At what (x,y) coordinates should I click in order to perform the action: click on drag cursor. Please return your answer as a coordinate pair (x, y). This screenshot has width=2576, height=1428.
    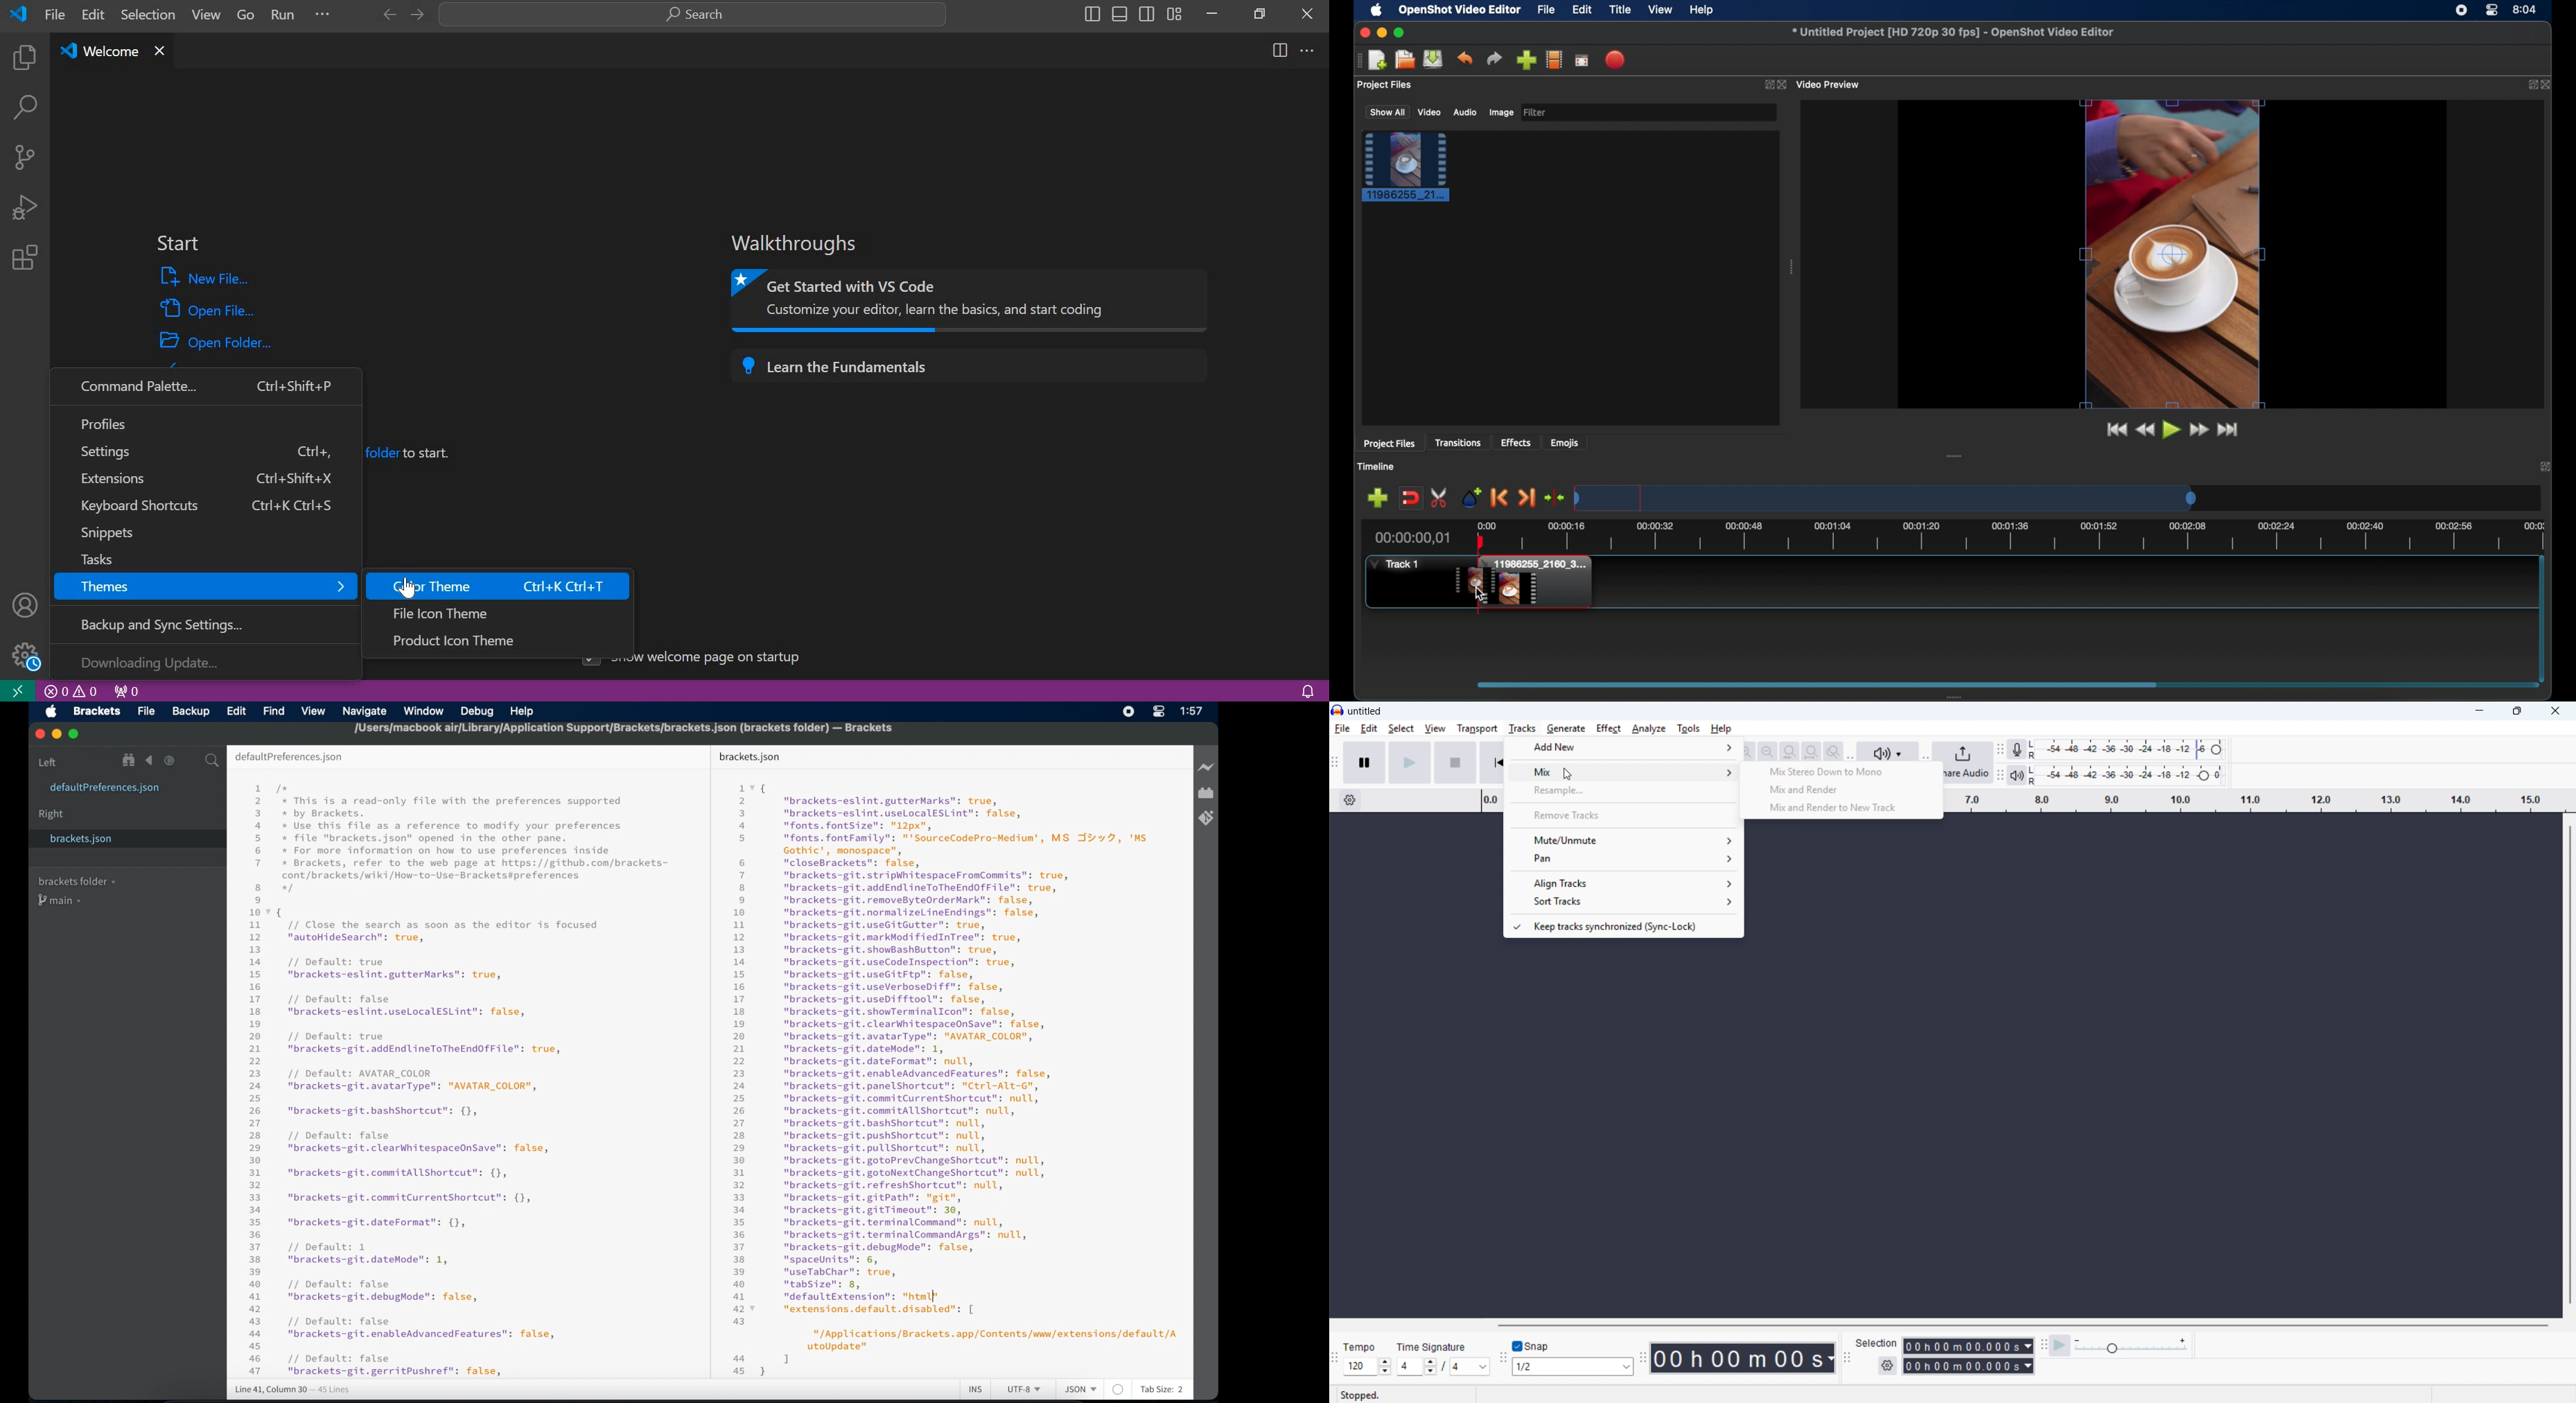
    Looking at the image, I should click on (1475, 581).